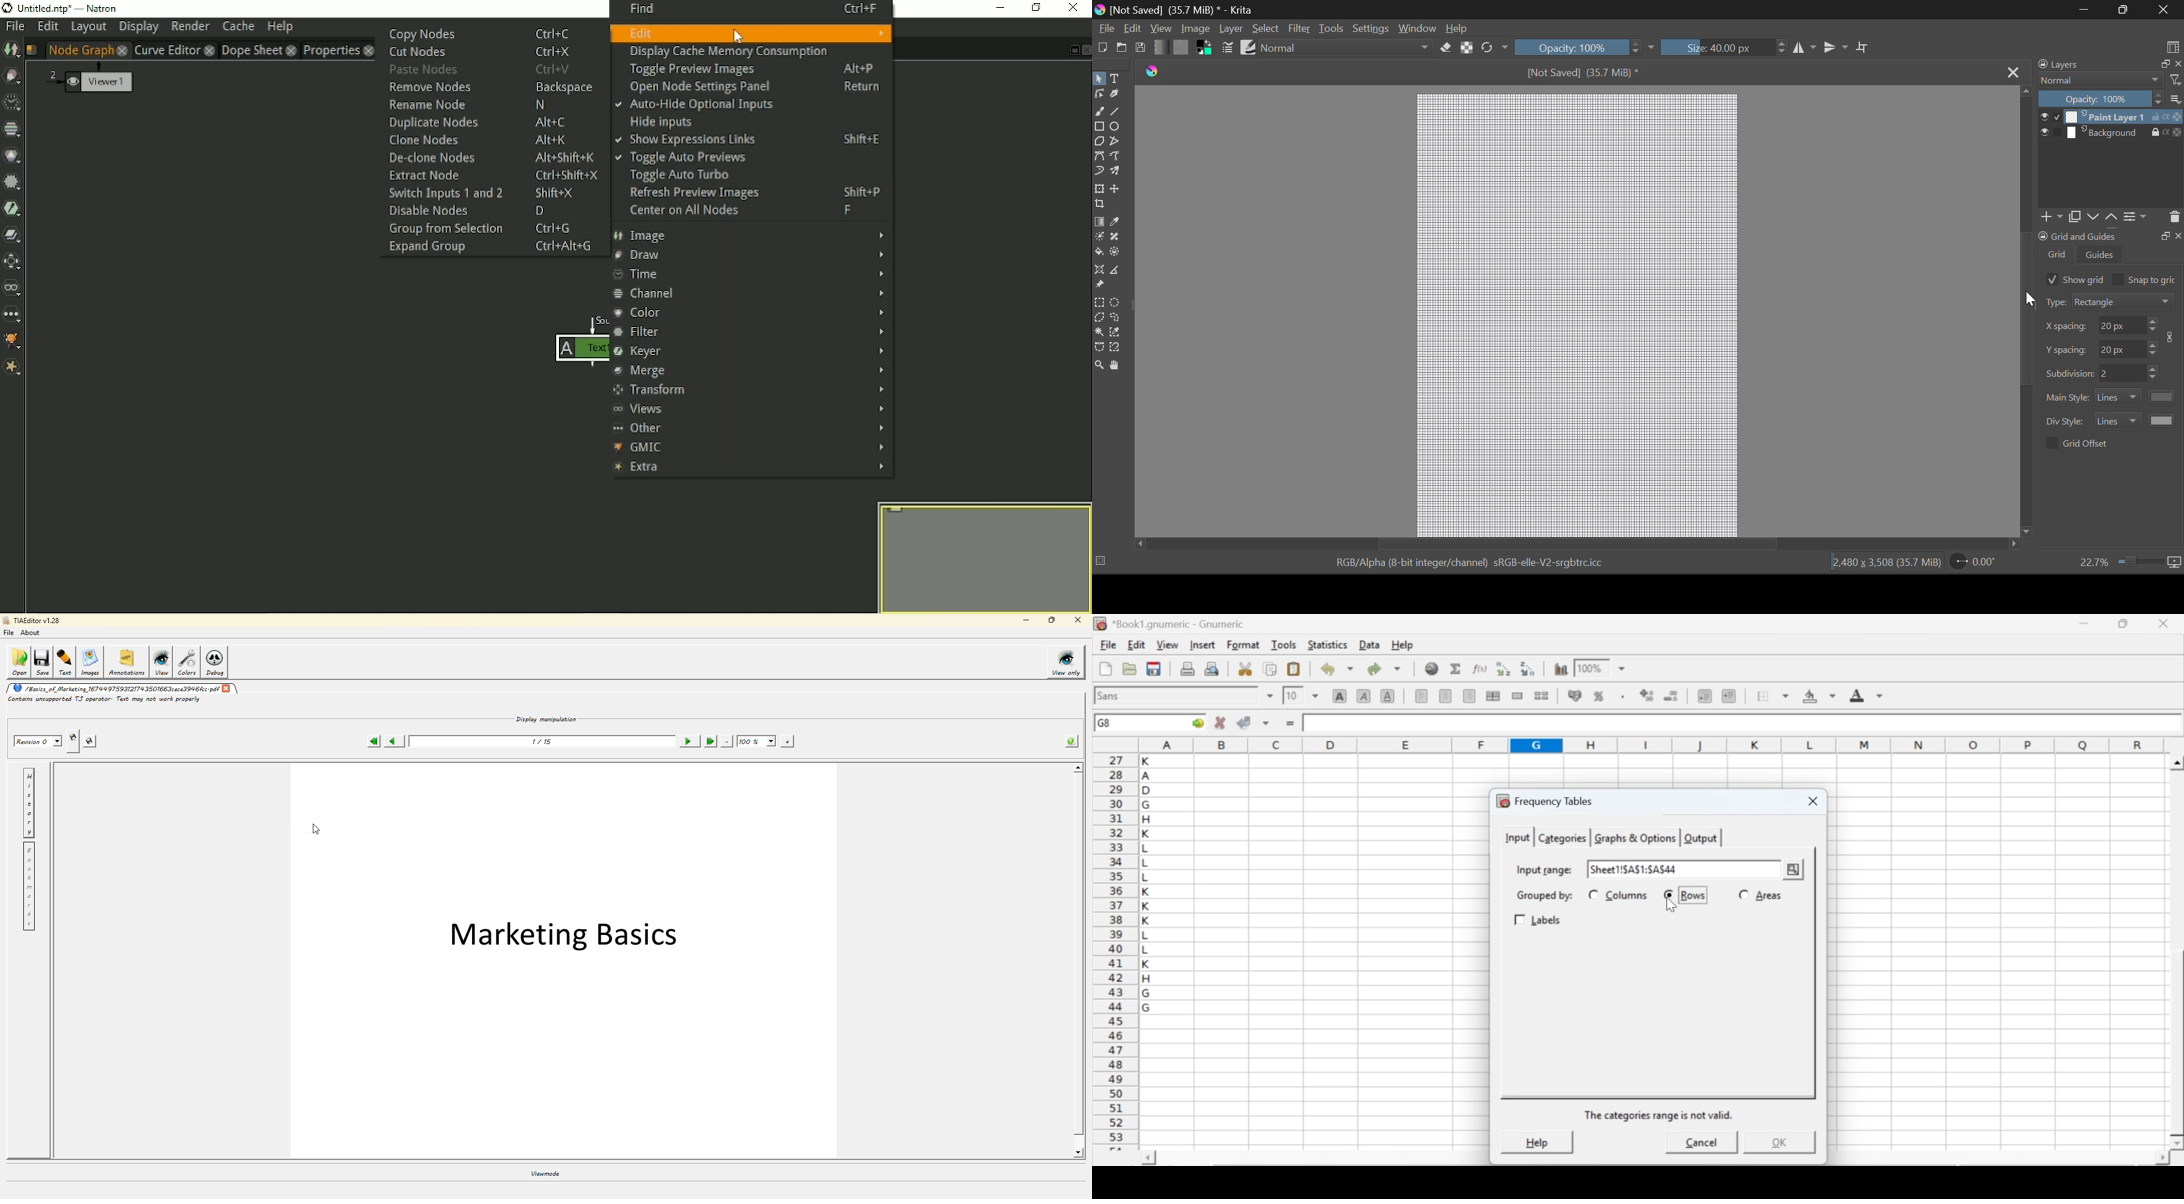  What do you see at coordinates (1371, 644) in the screenshot?
I see `data` at bounding box center [1371, 644].